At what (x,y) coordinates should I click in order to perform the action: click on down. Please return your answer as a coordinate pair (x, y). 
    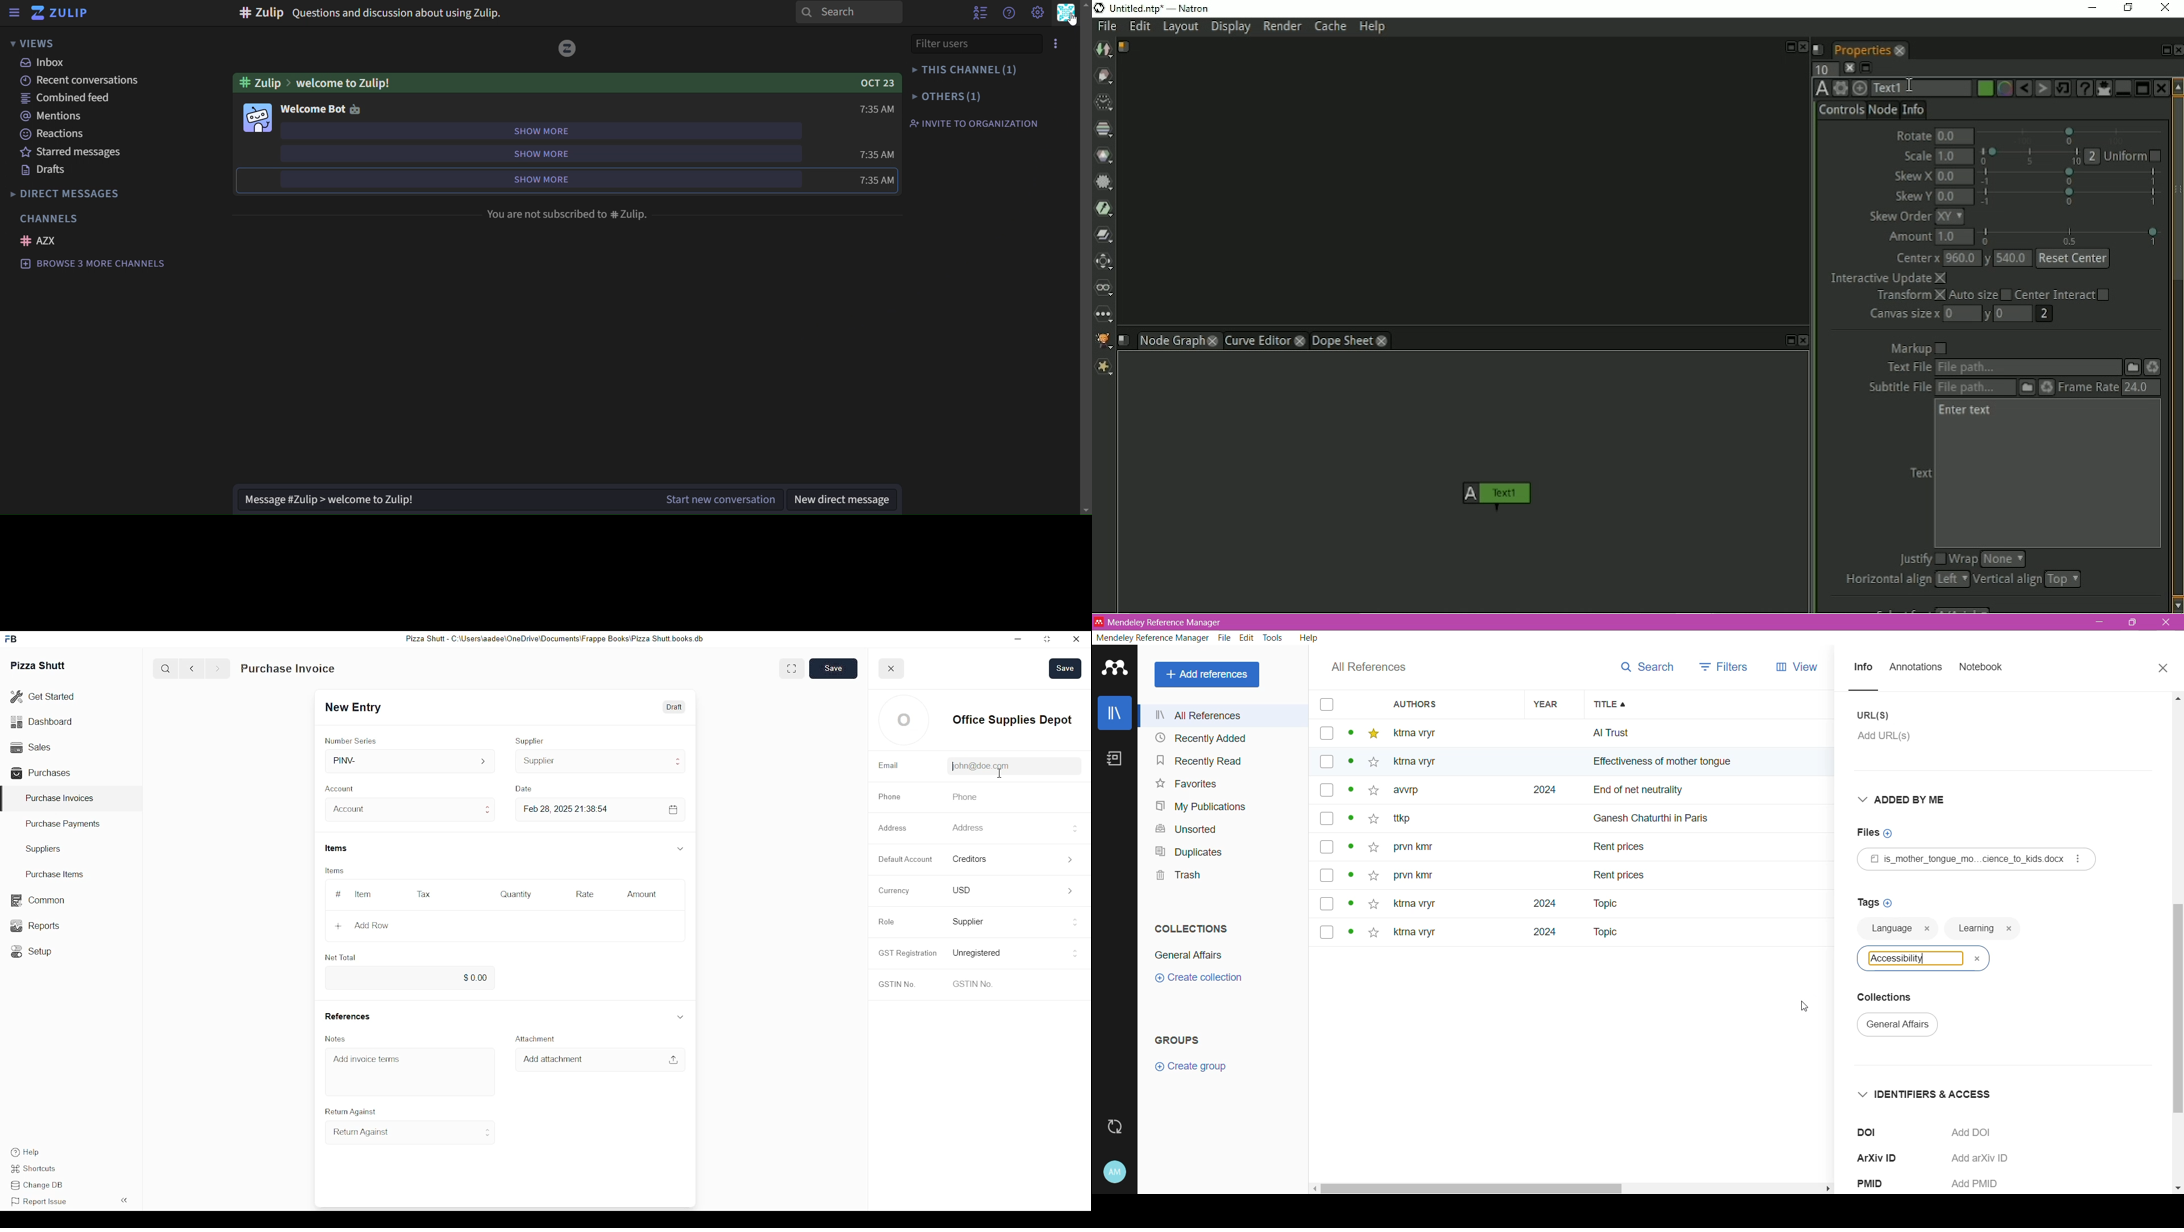
    Looking at the image, I should click on (680, 849).